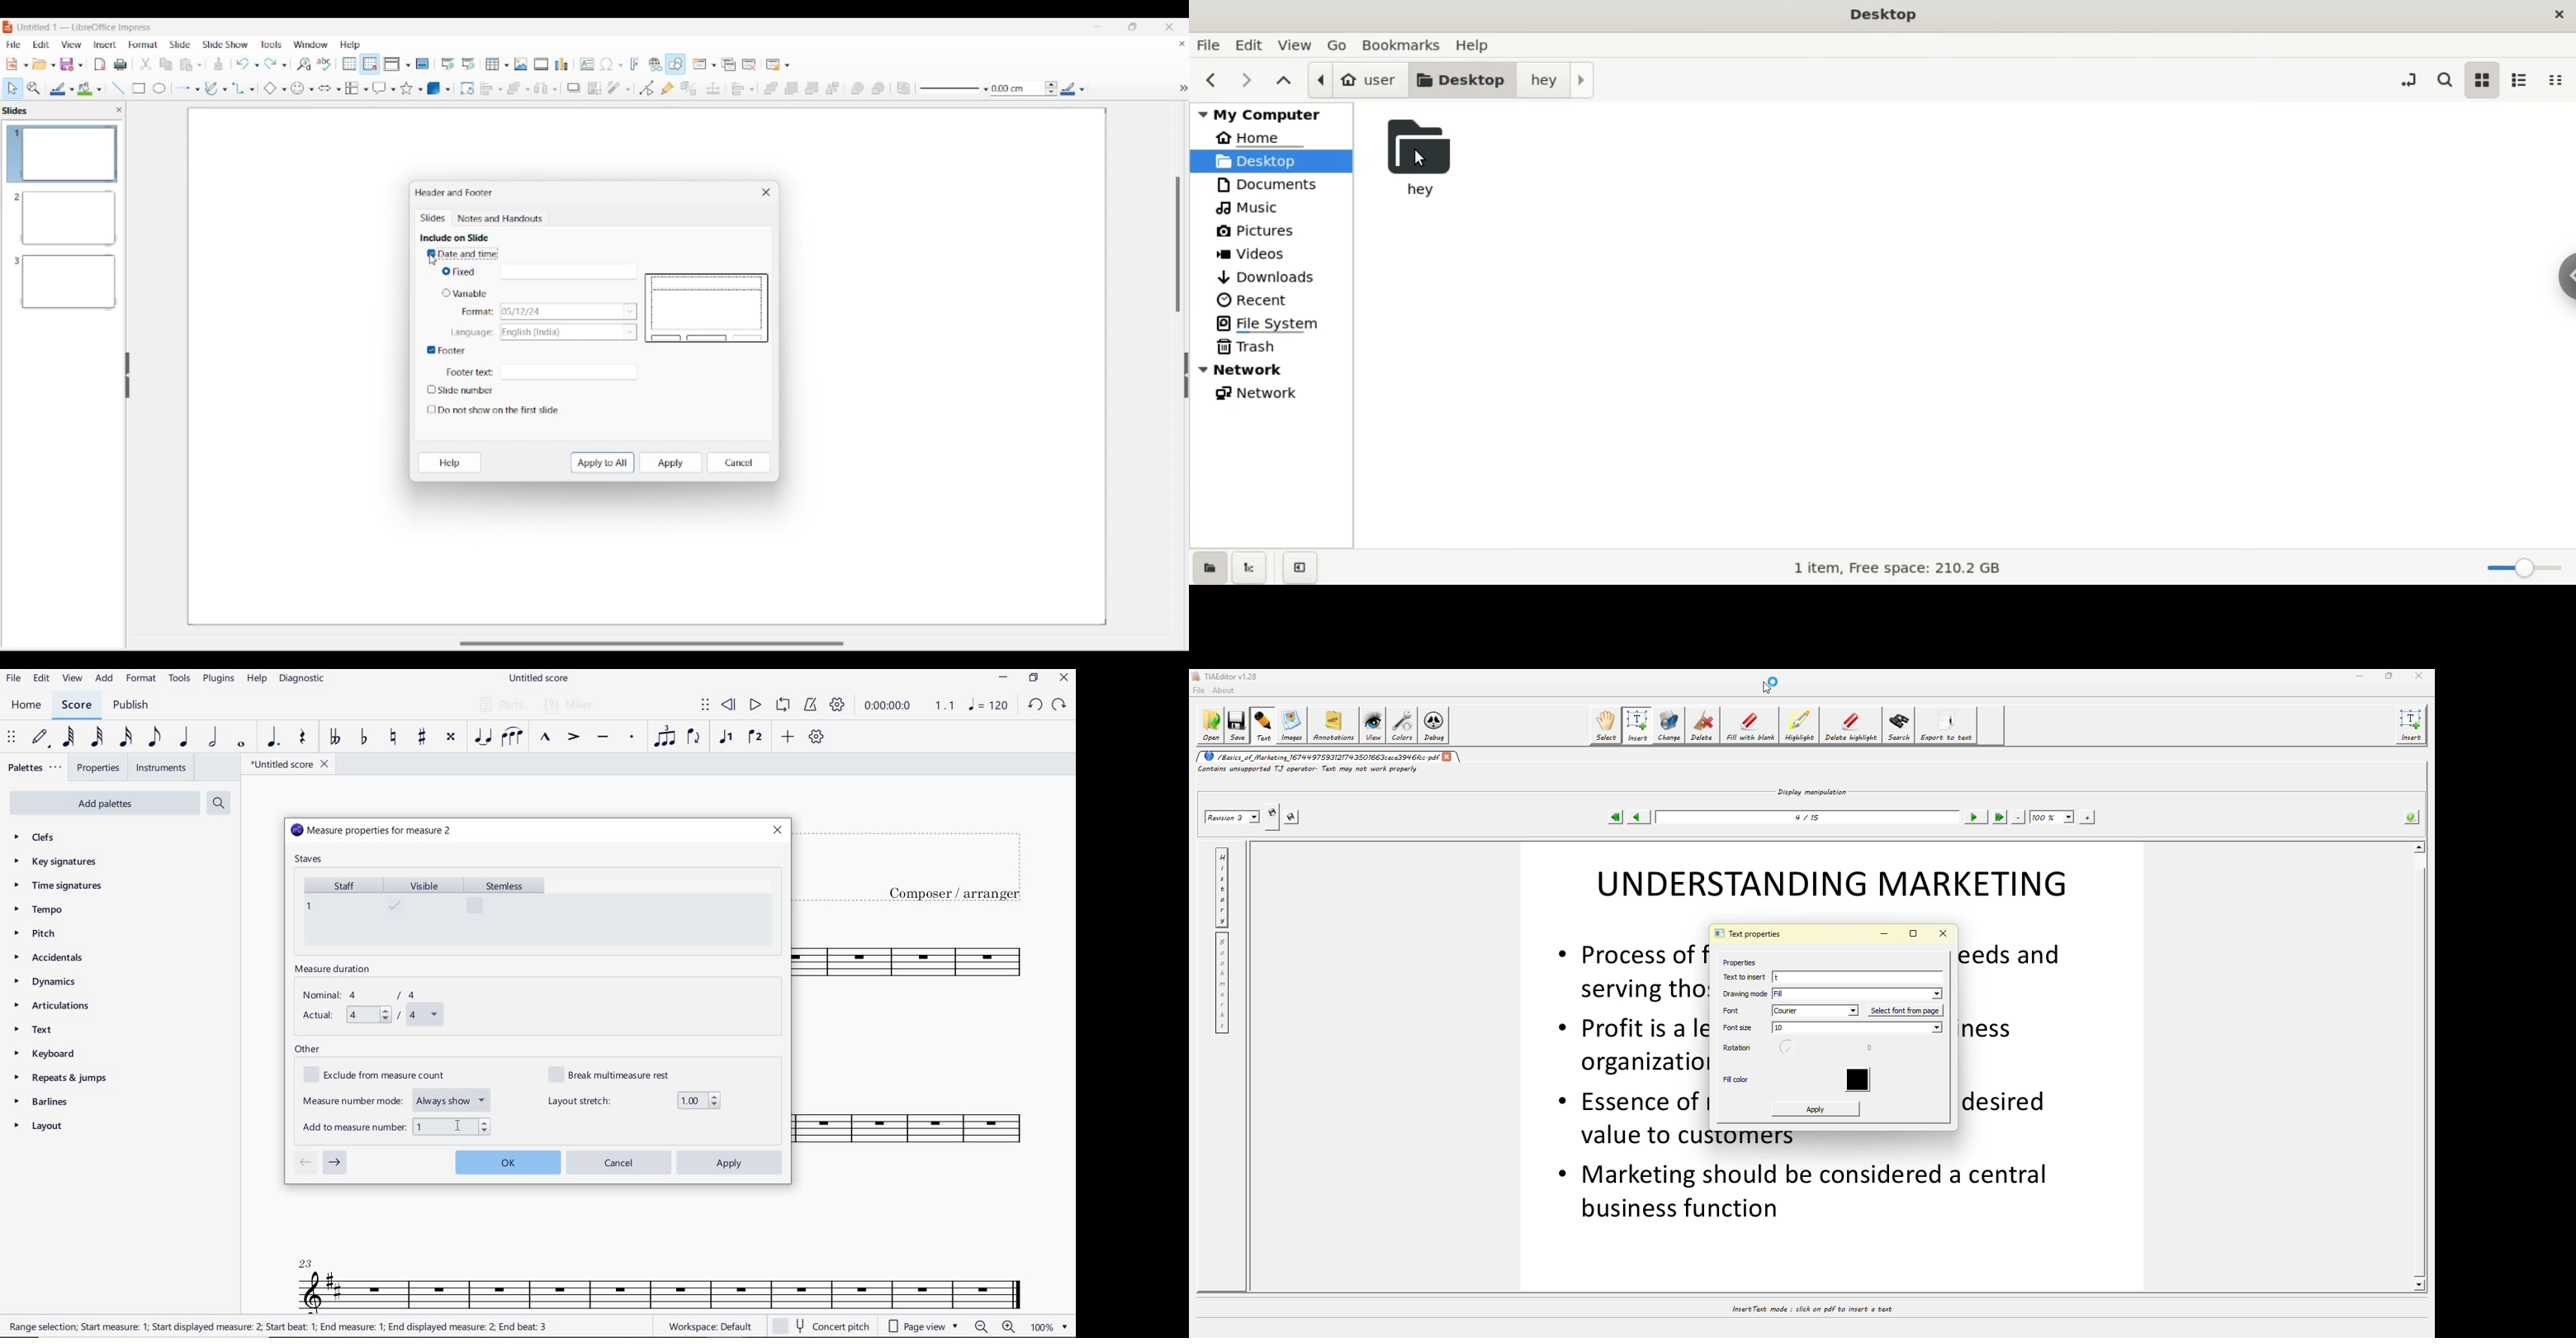  Describe the element at coordinates (1863, 1081) in the screenshot. I see `color` at that location.